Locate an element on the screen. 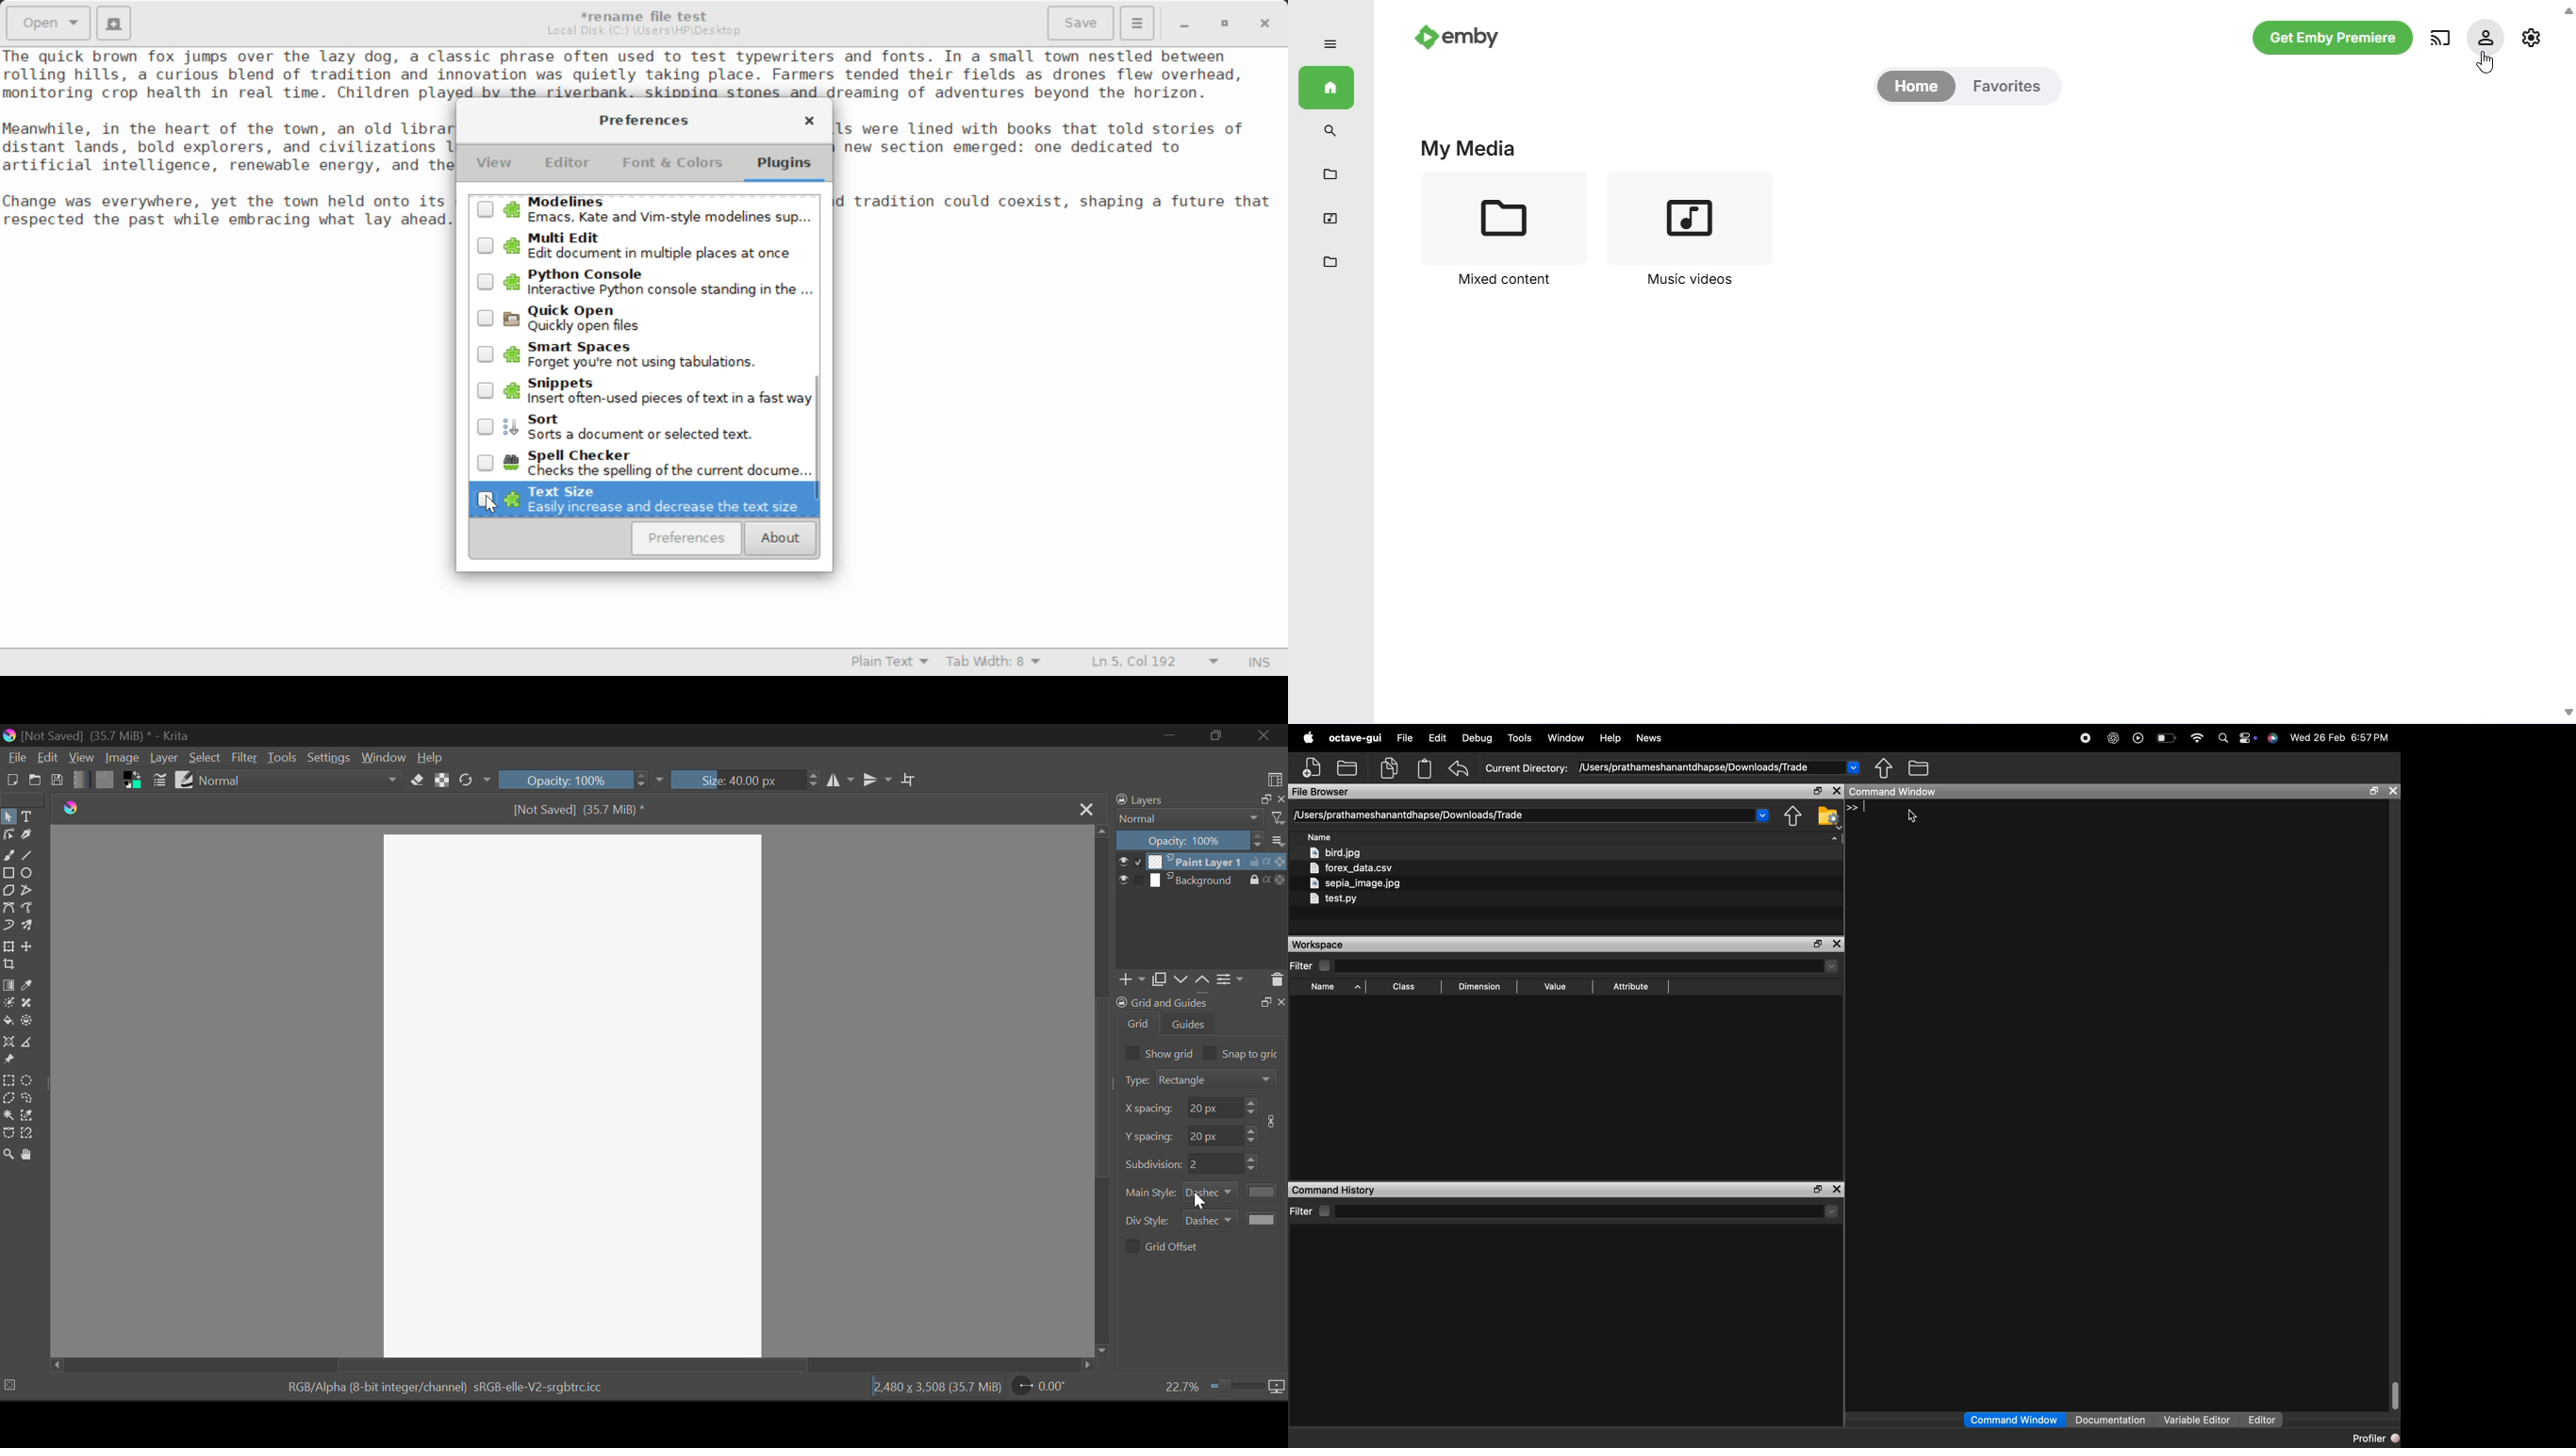 This screenshot has height=1456, width=2576. wifi is located at coordinates (2200, 738).